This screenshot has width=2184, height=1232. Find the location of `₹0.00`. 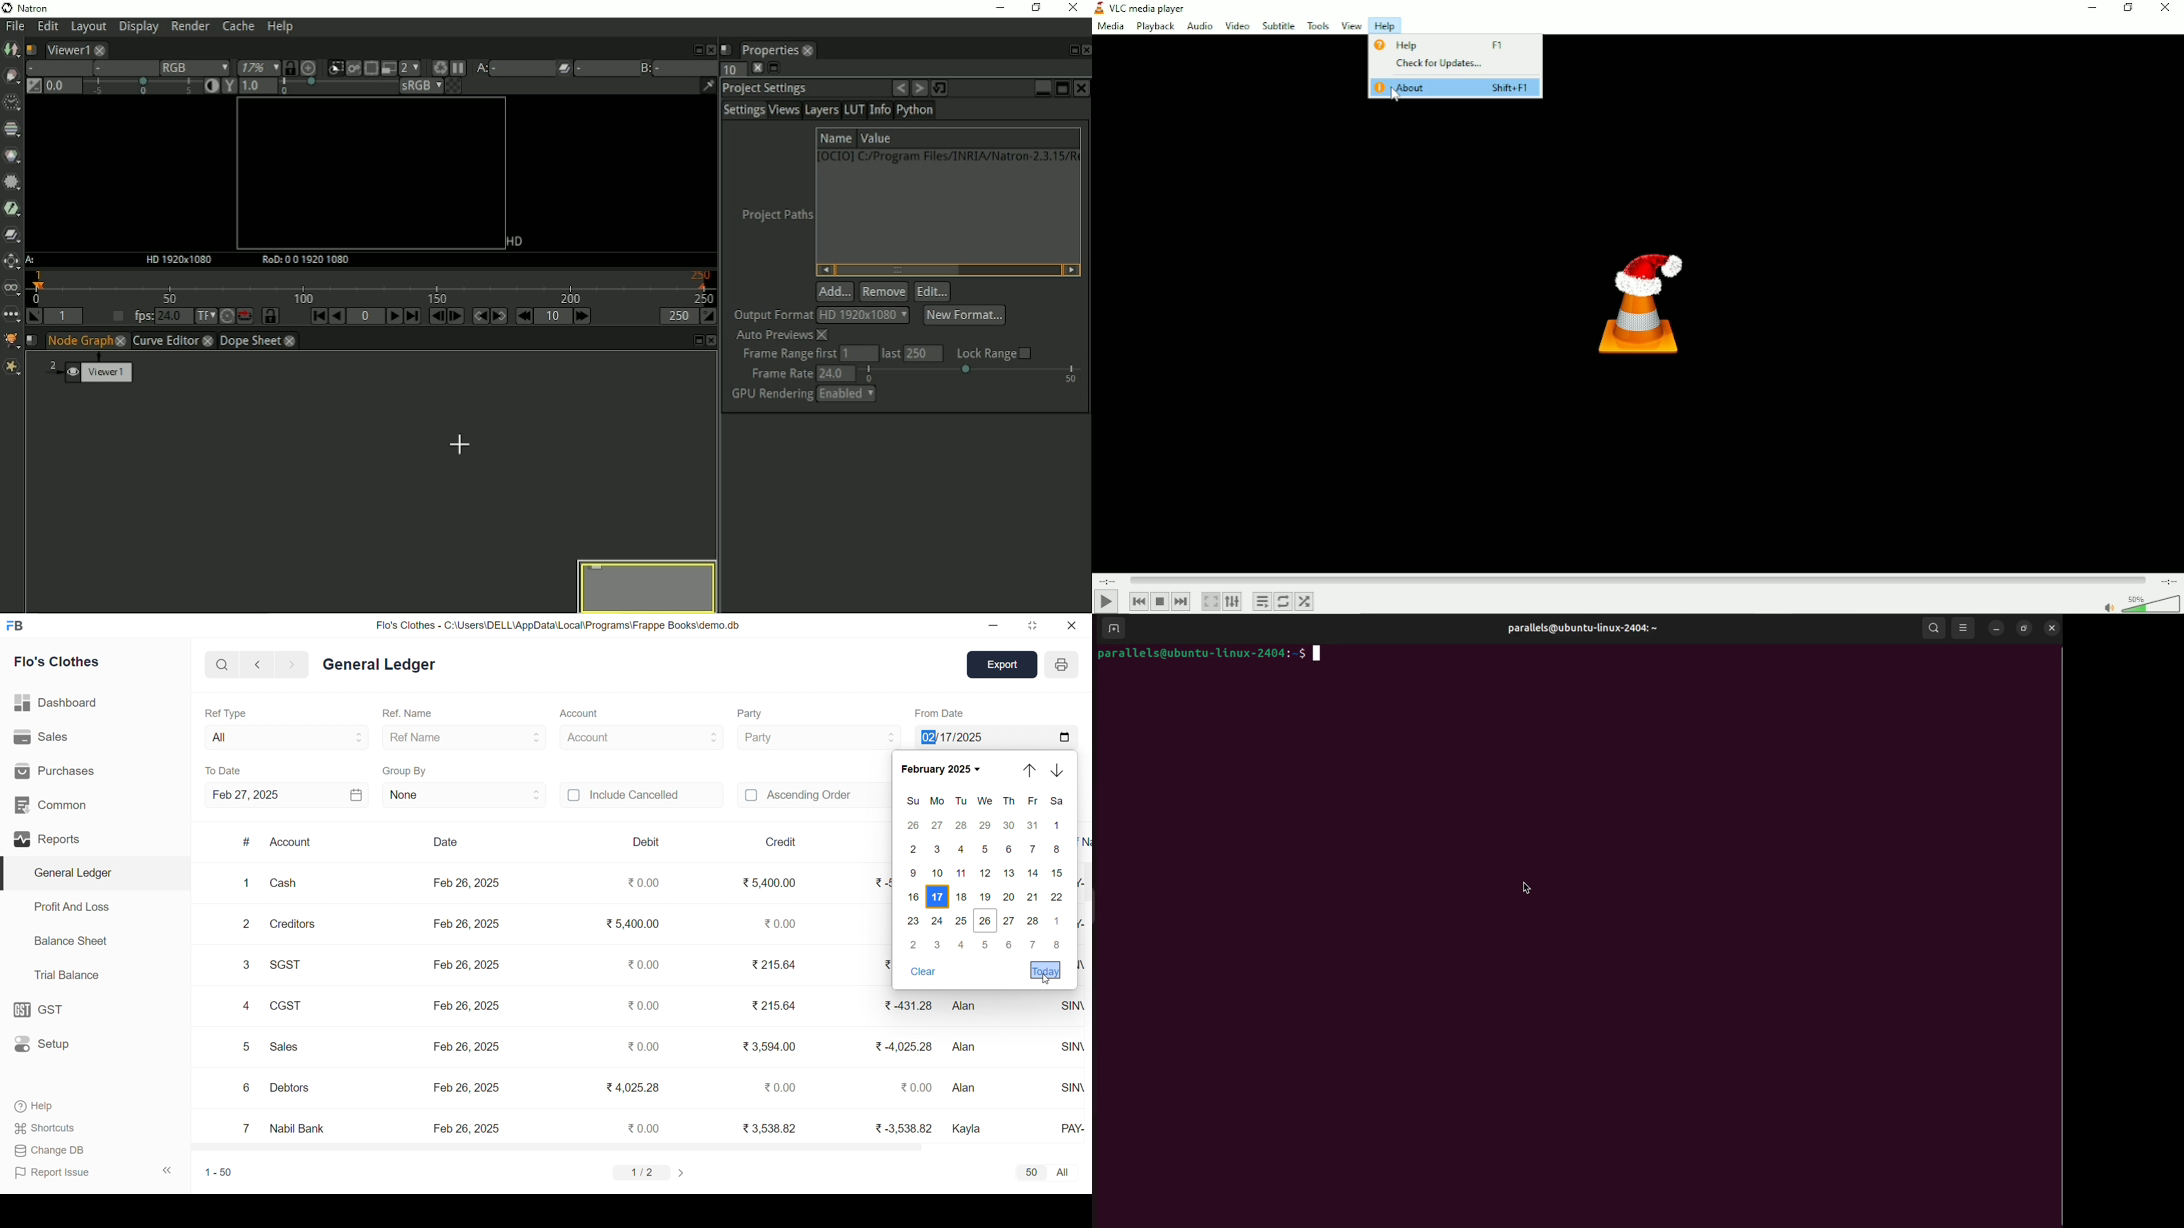

₹0.00 is located at coordinates (646, 1047).